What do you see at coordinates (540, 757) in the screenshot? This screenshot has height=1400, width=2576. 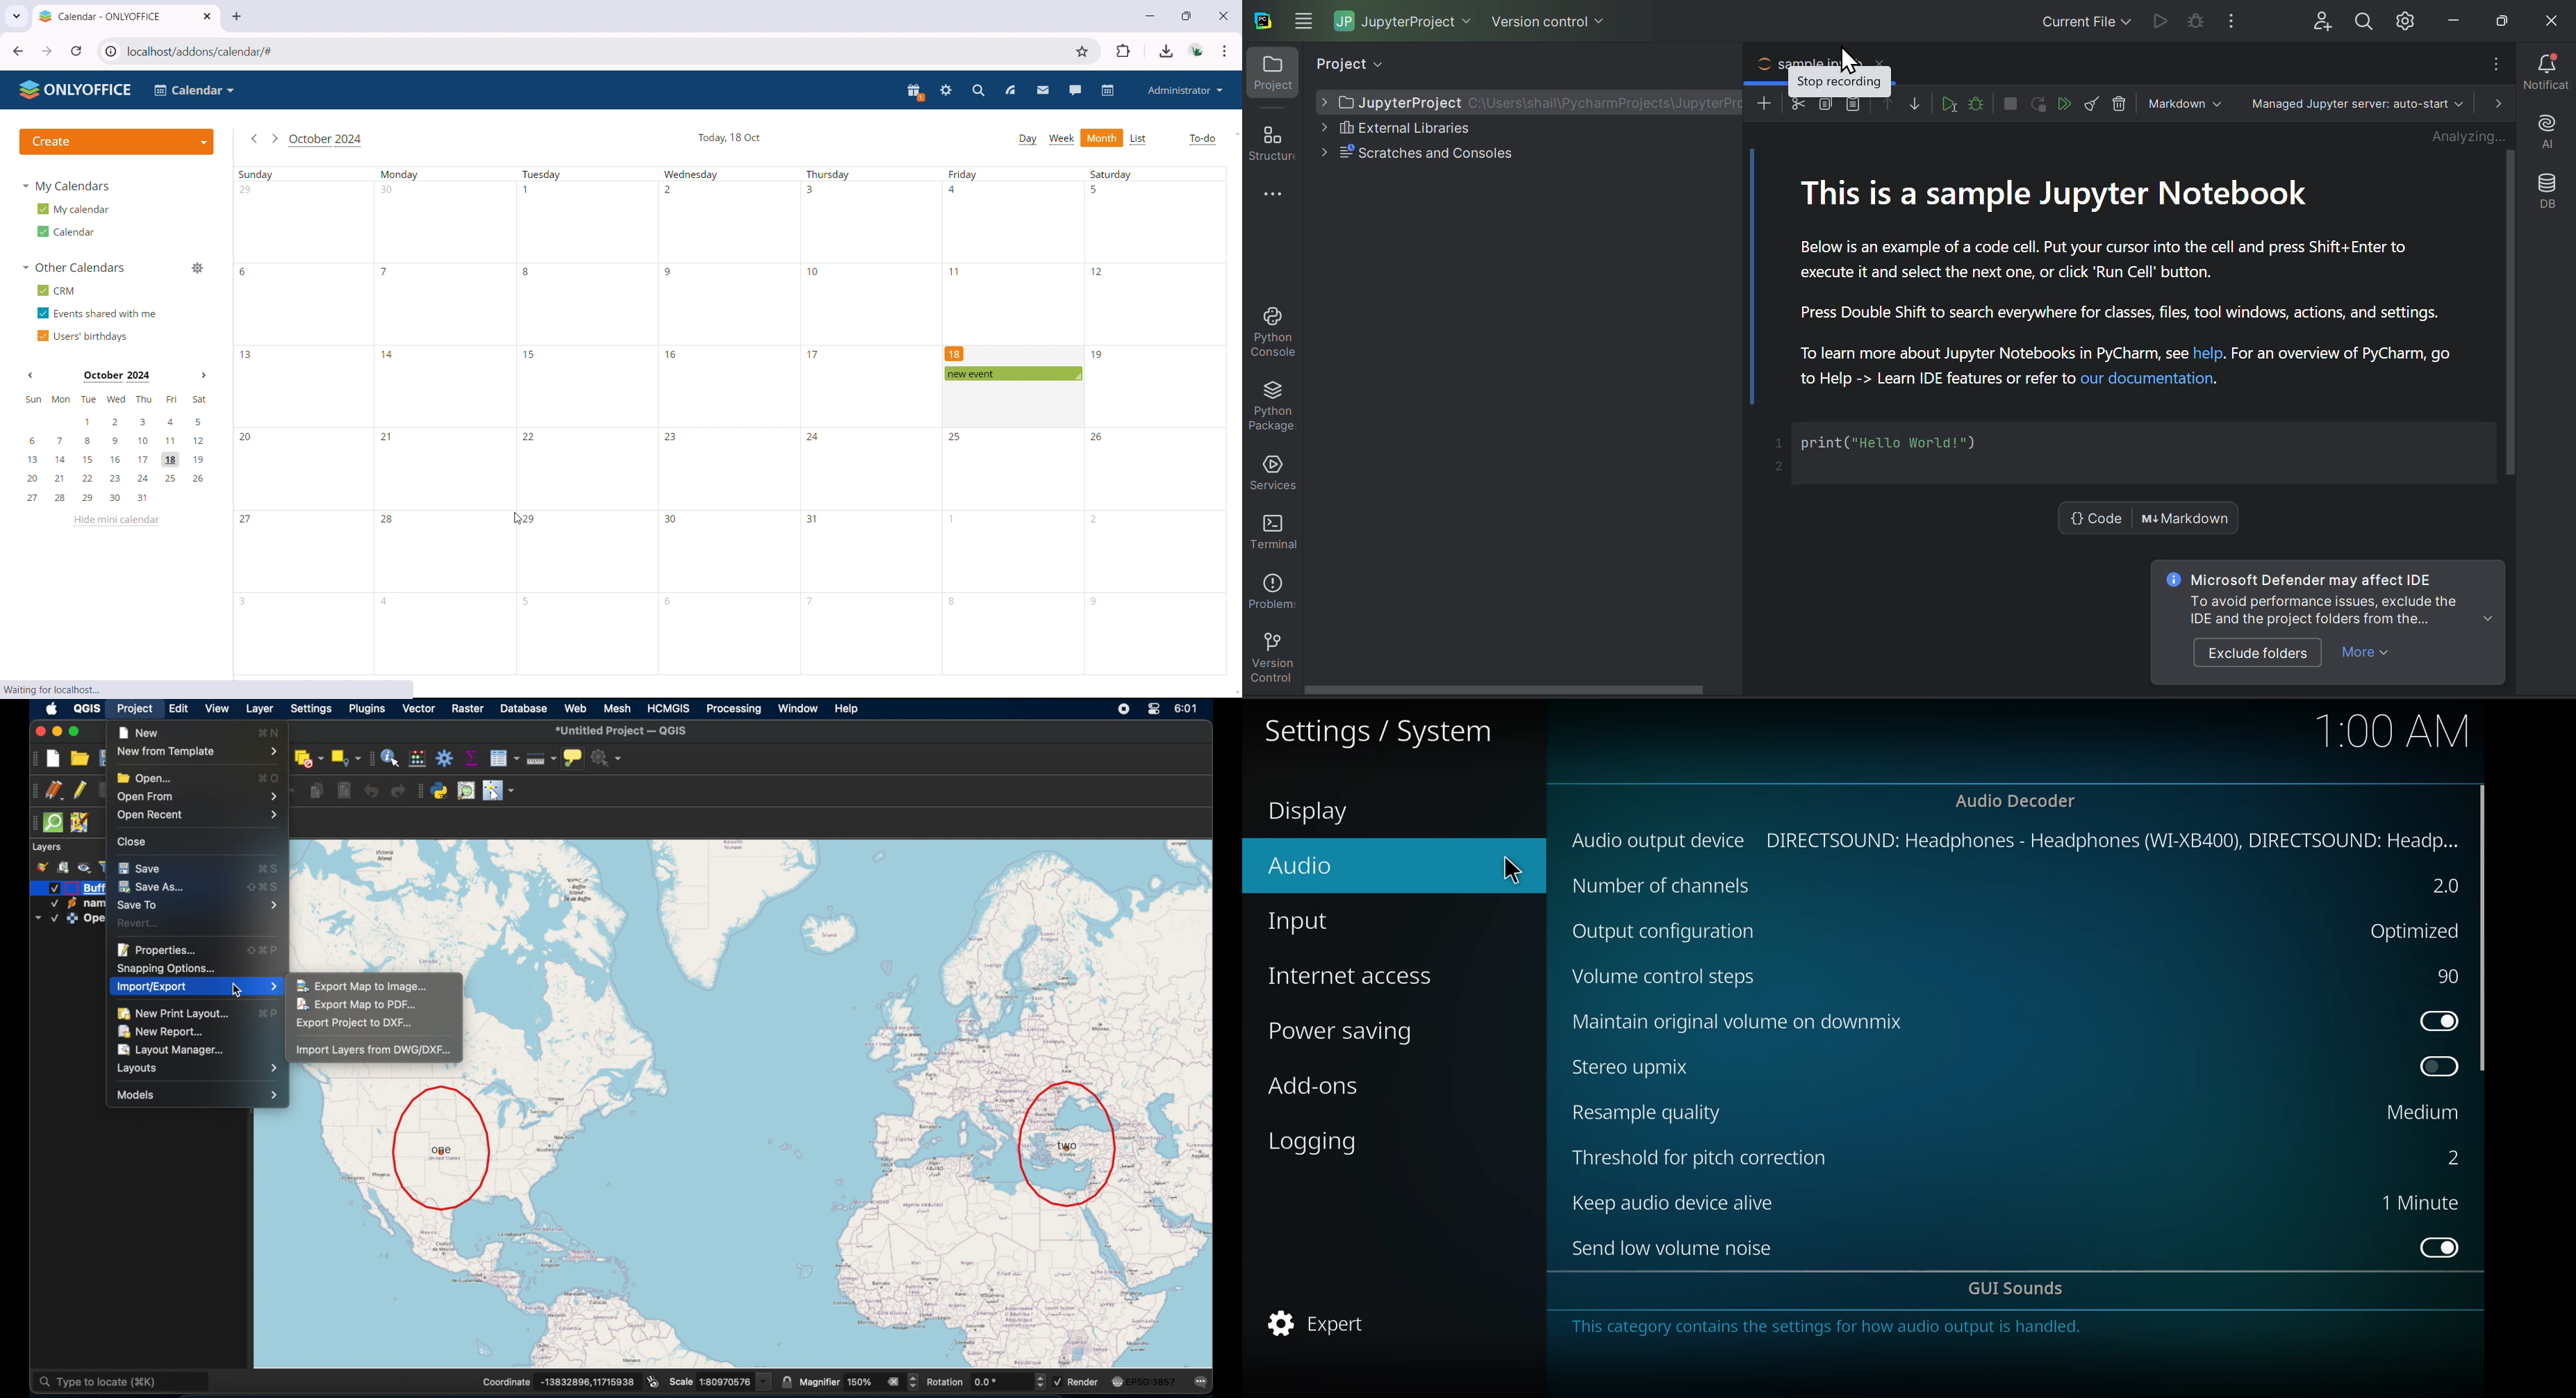 I see `measure line` at bounding box center [540, 757].